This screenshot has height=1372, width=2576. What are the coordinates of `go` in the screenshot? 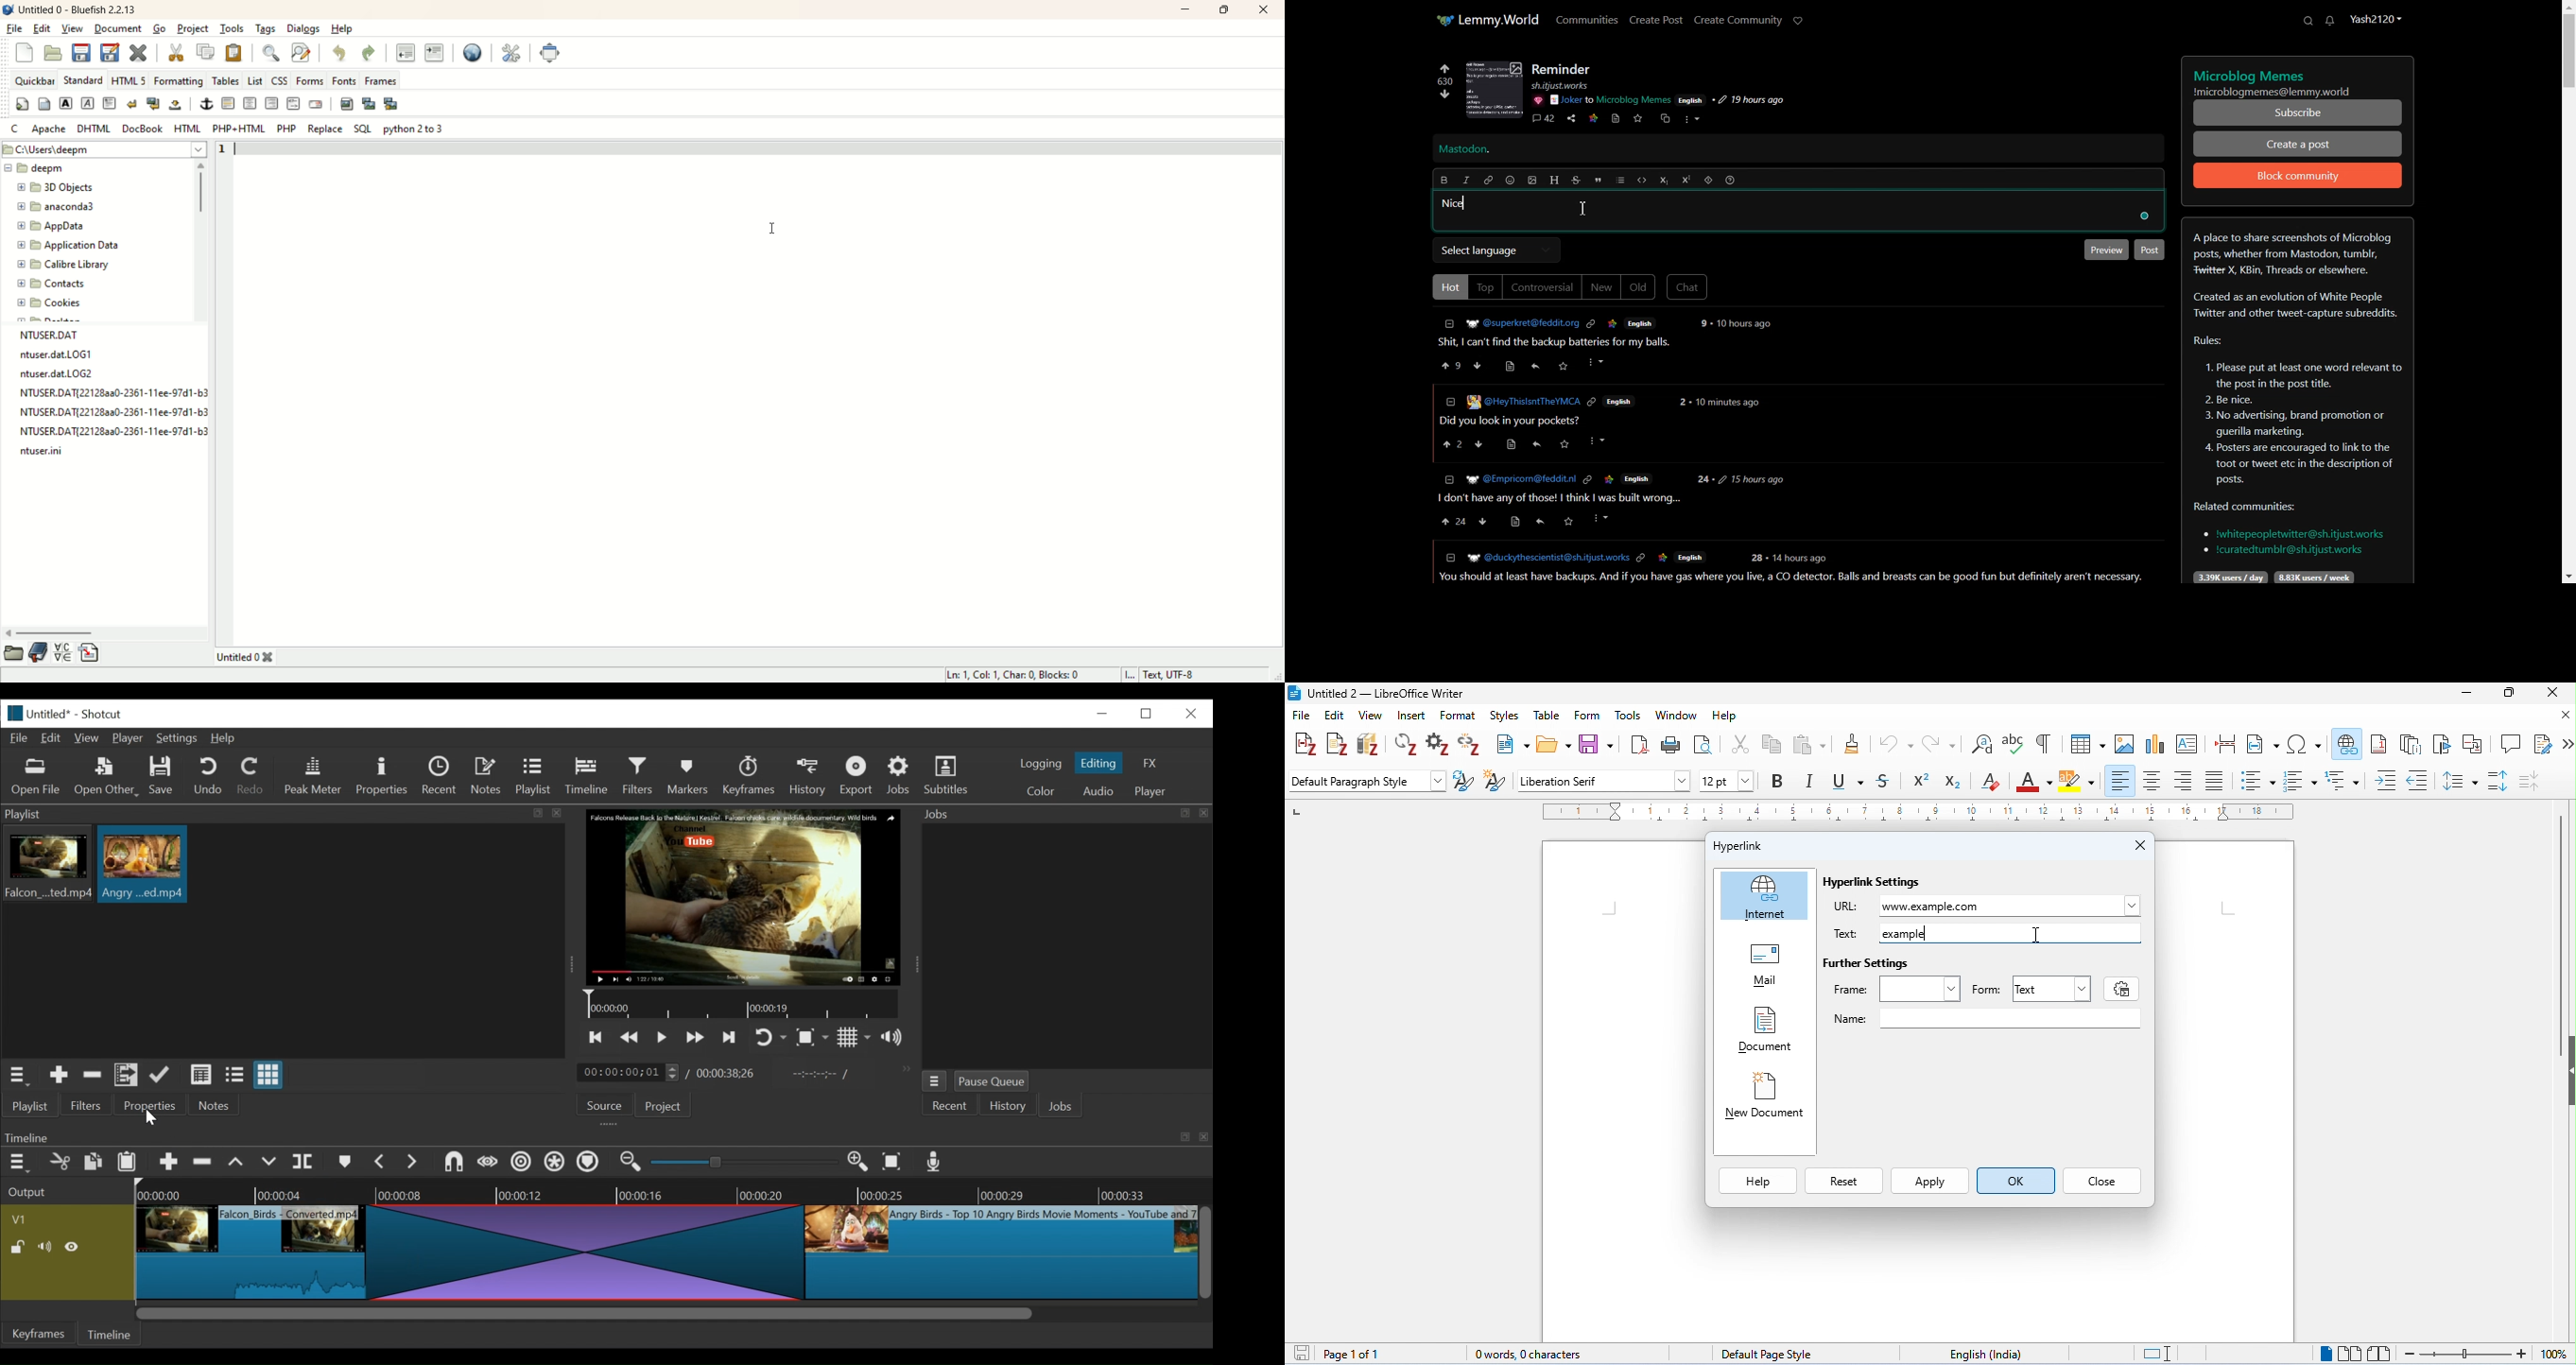 It's located at (161, 30).